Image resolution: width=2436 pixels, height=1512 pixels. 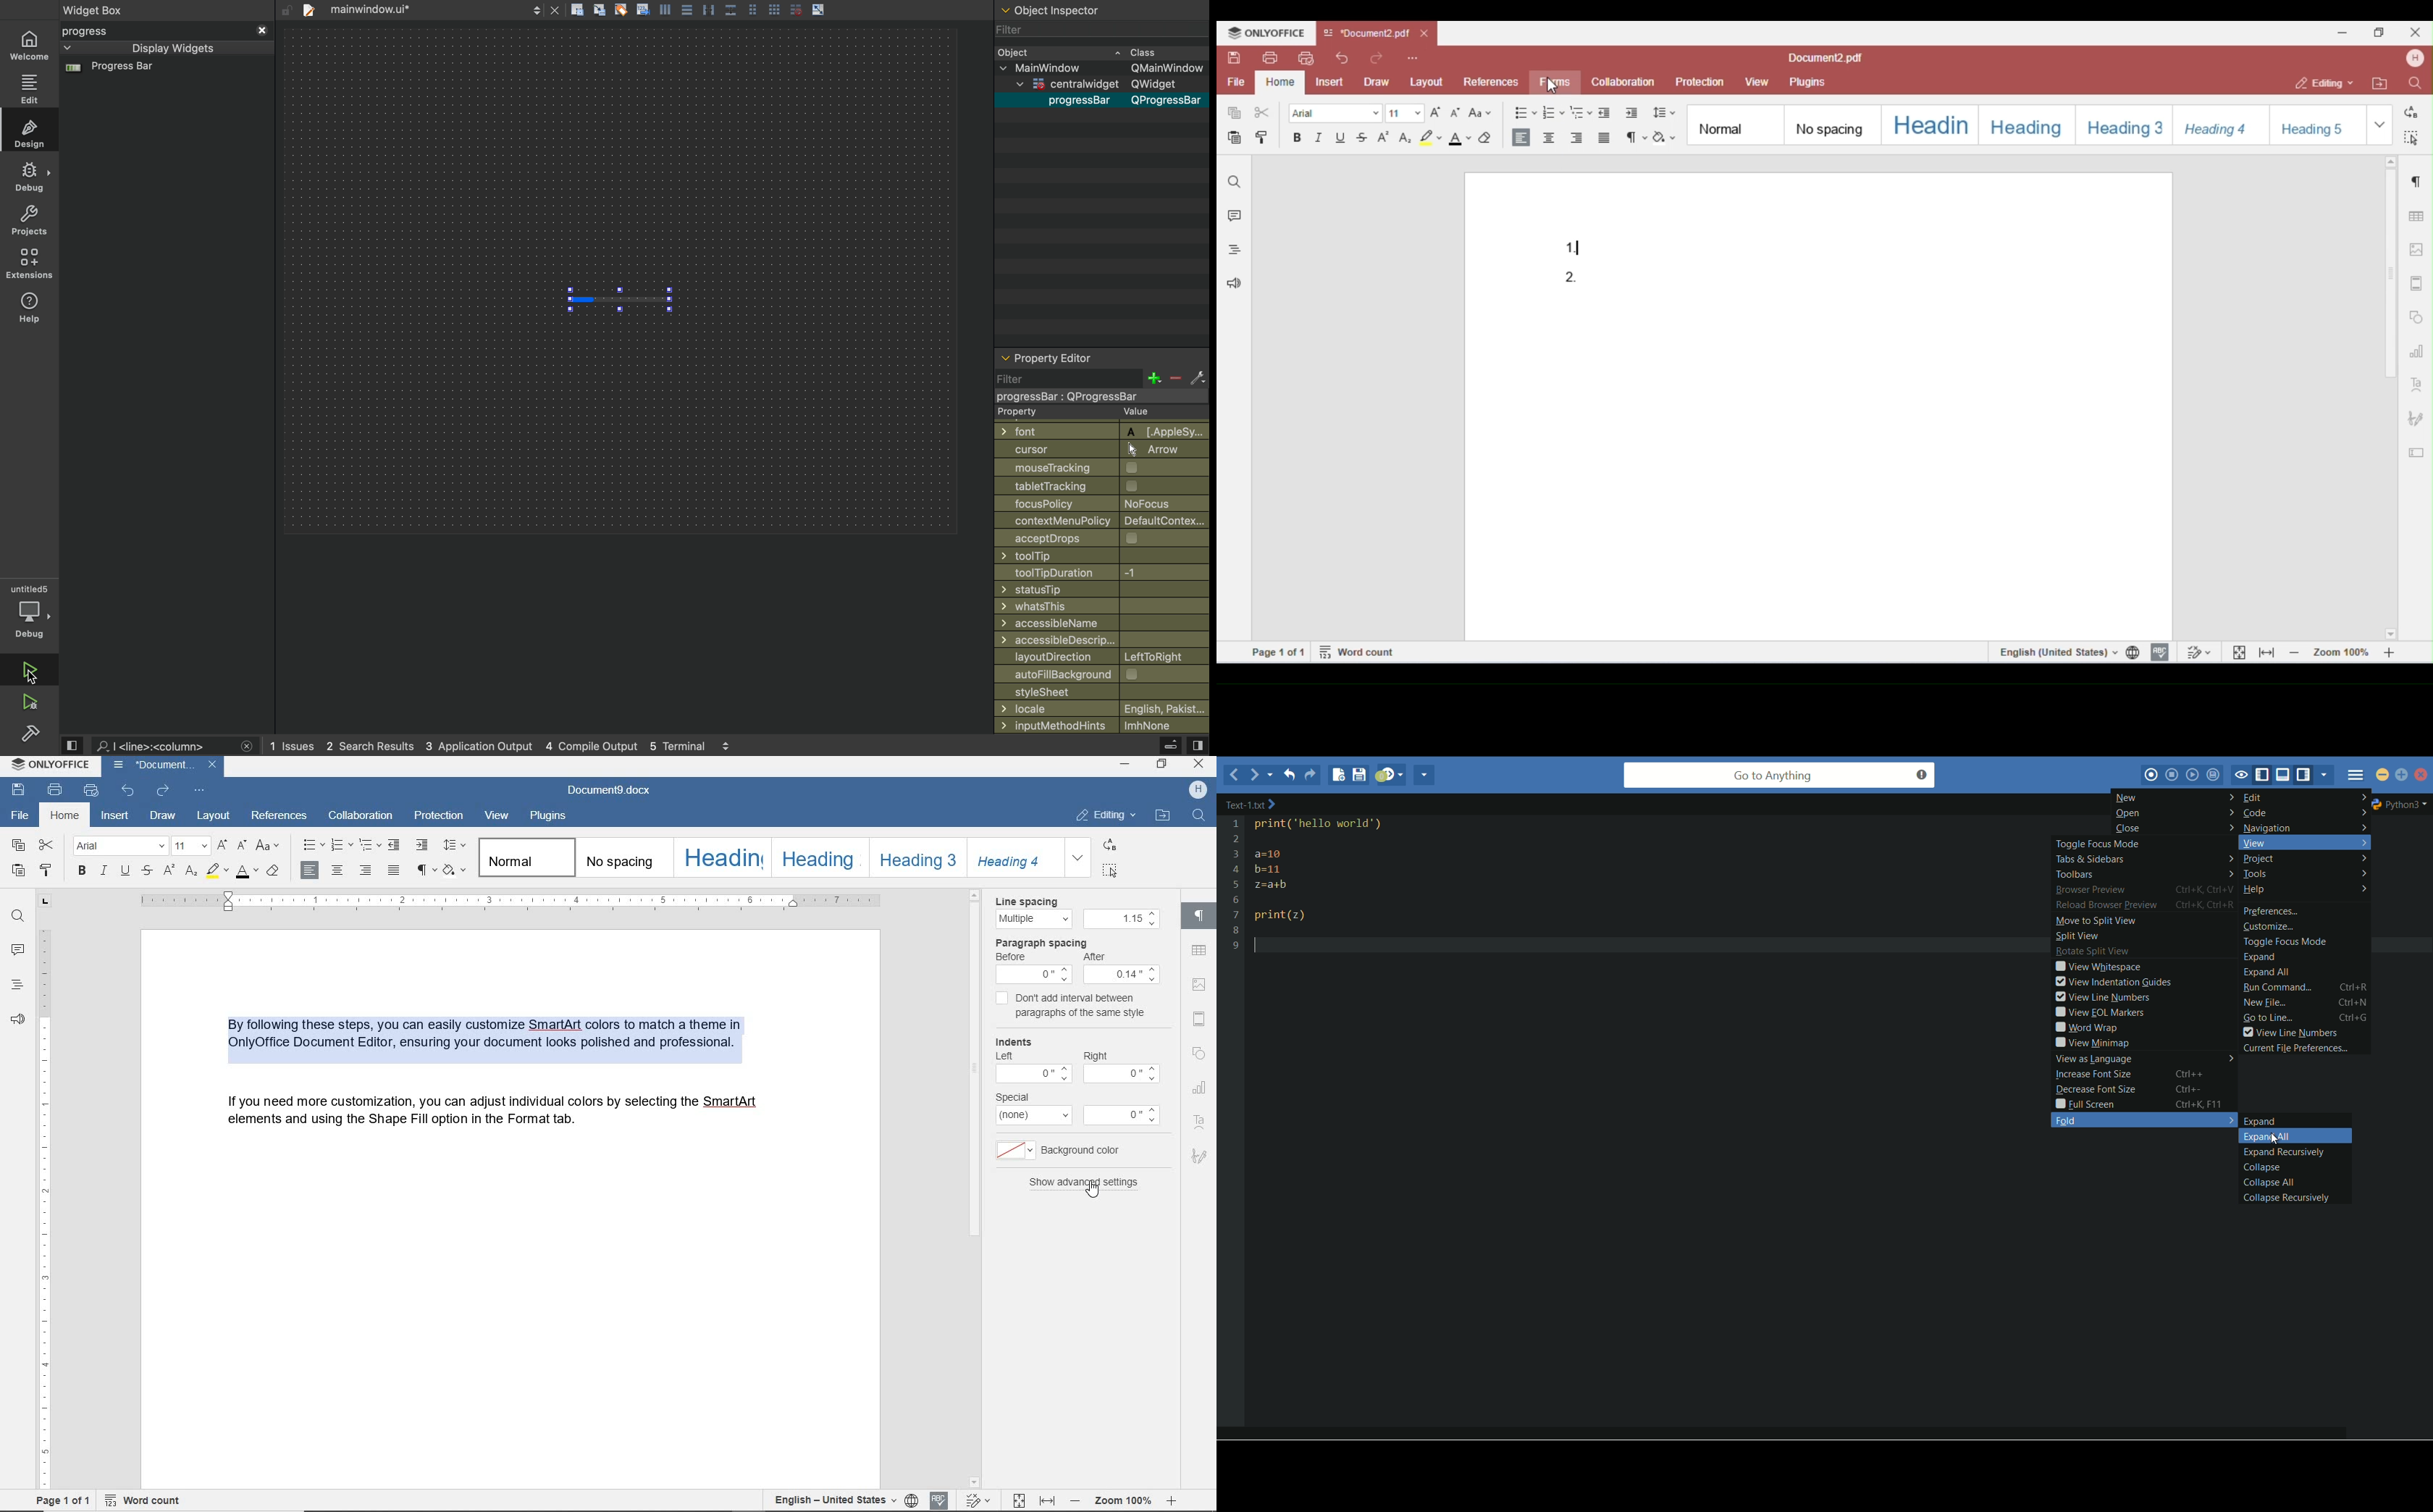 I want to click on view indentation guides, so click(x=2112, y=982).